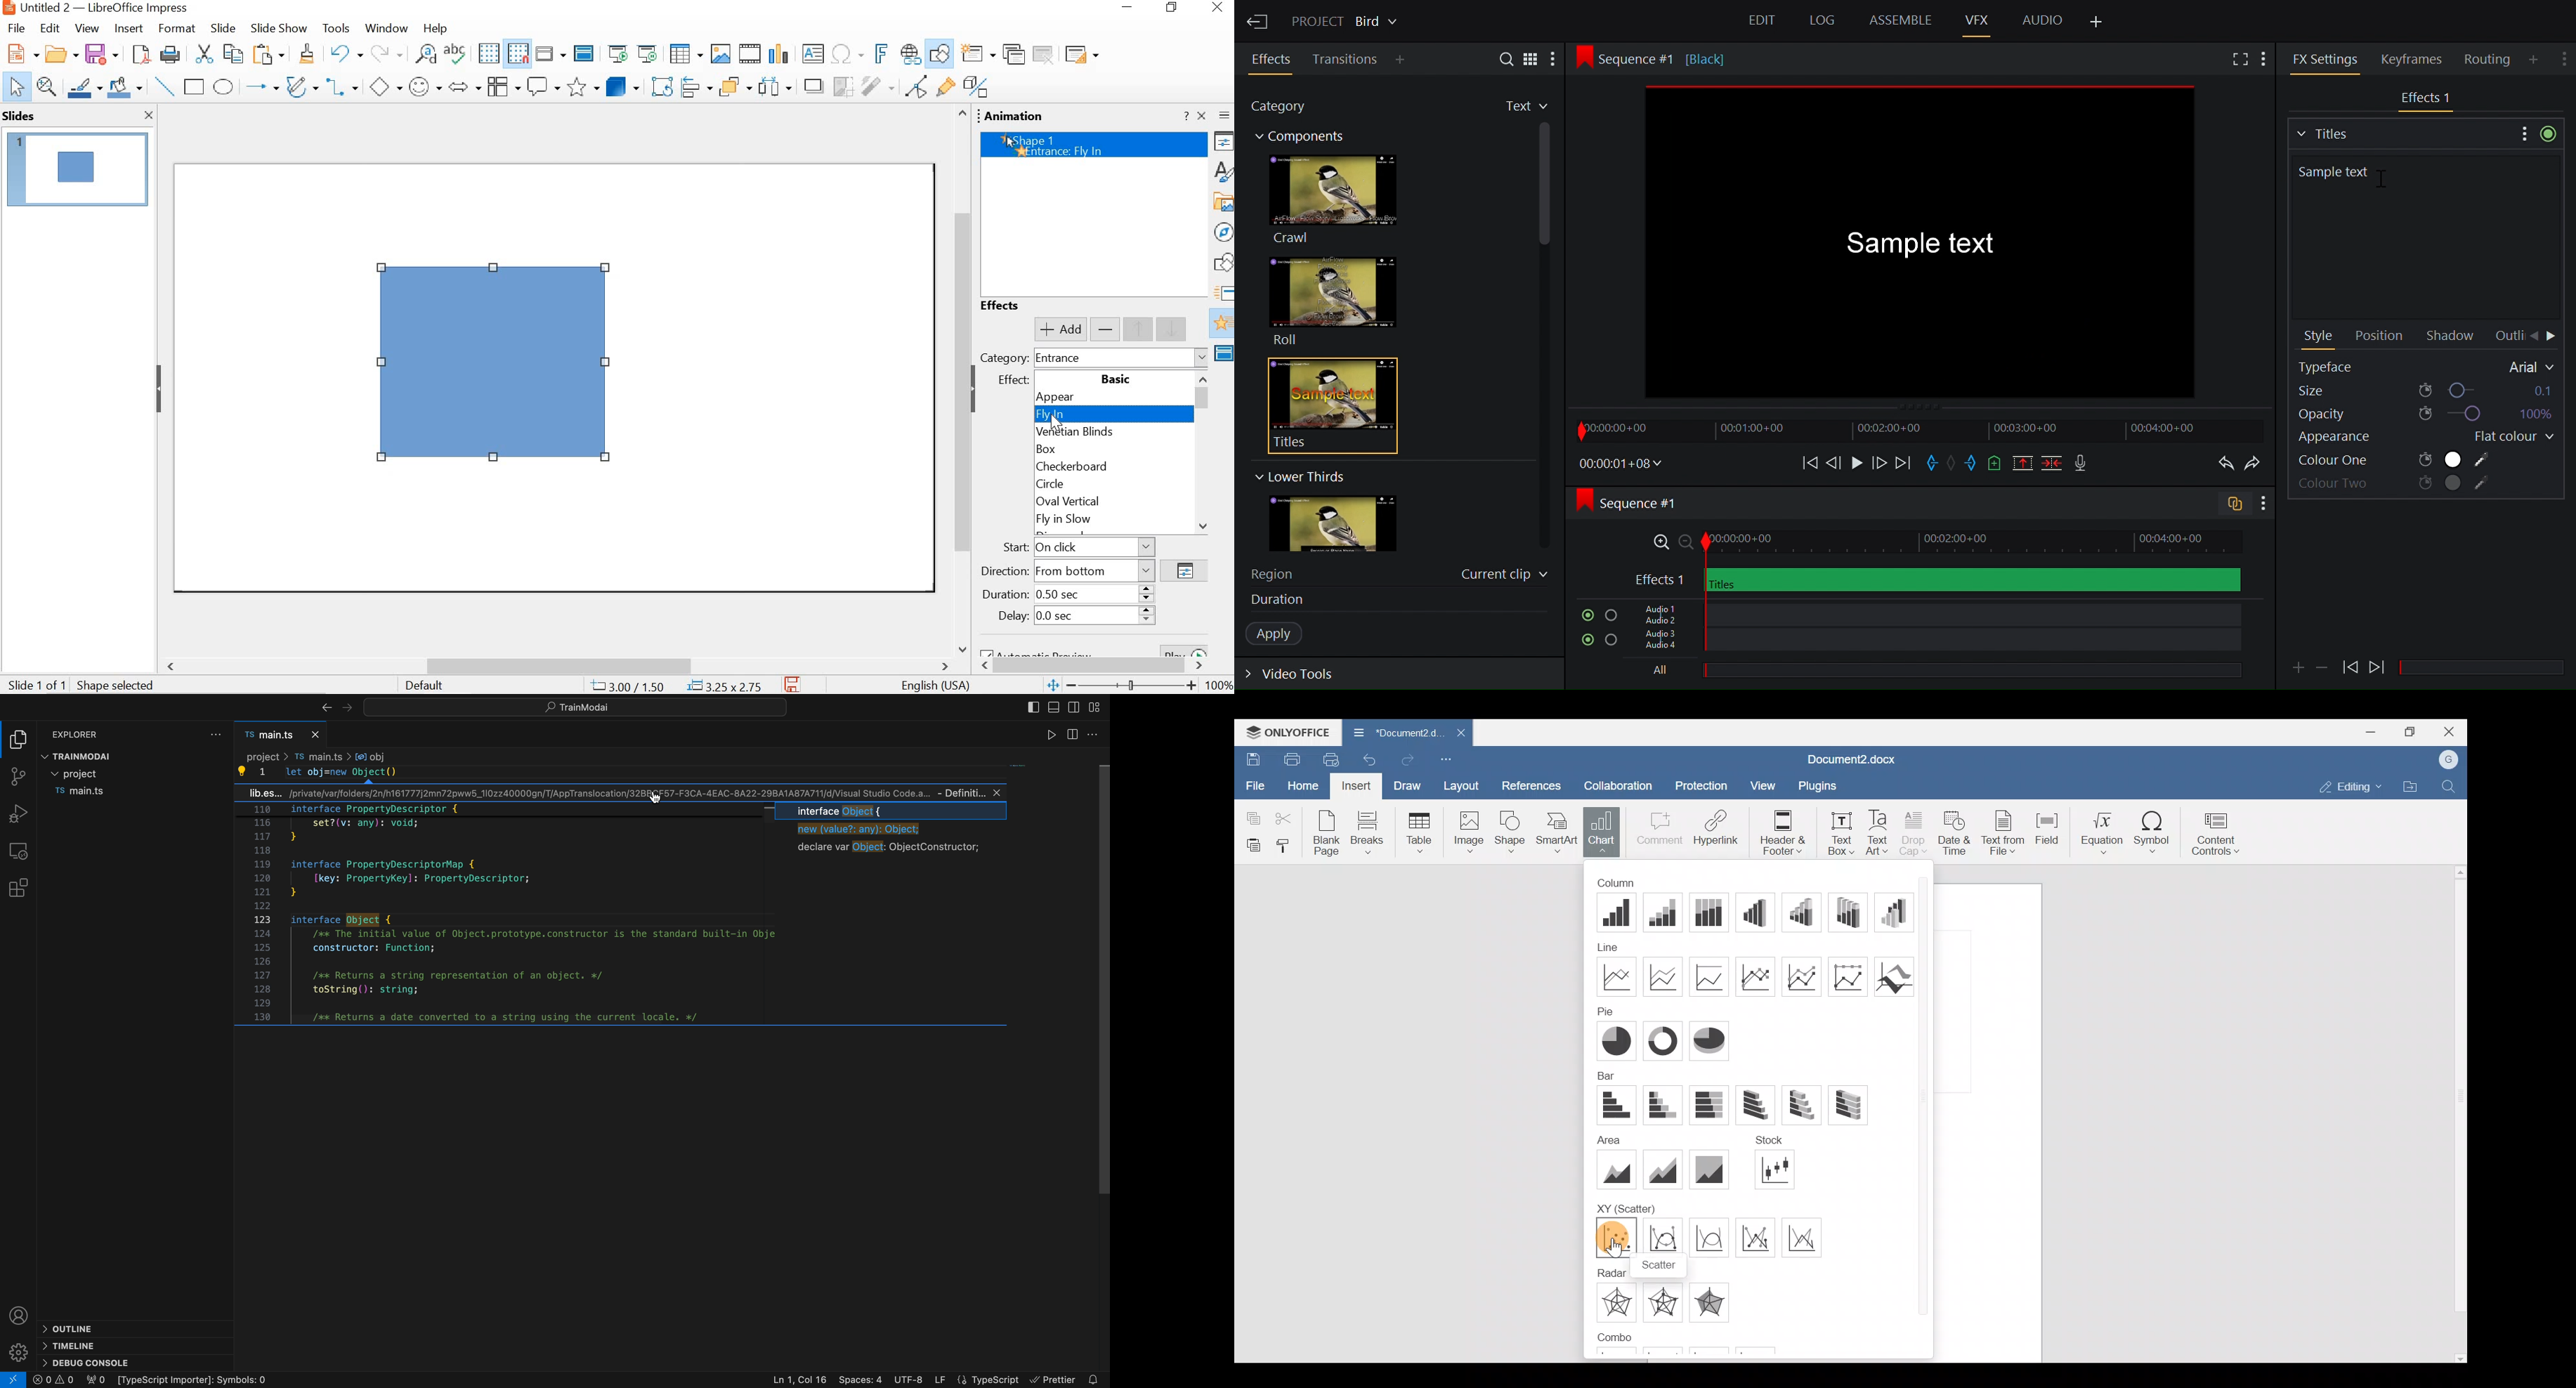 The image size is (2576, 1400). Describe the element at coordinates (1759, 912) in the screenshot. I see `3-D clustered column` at that location.